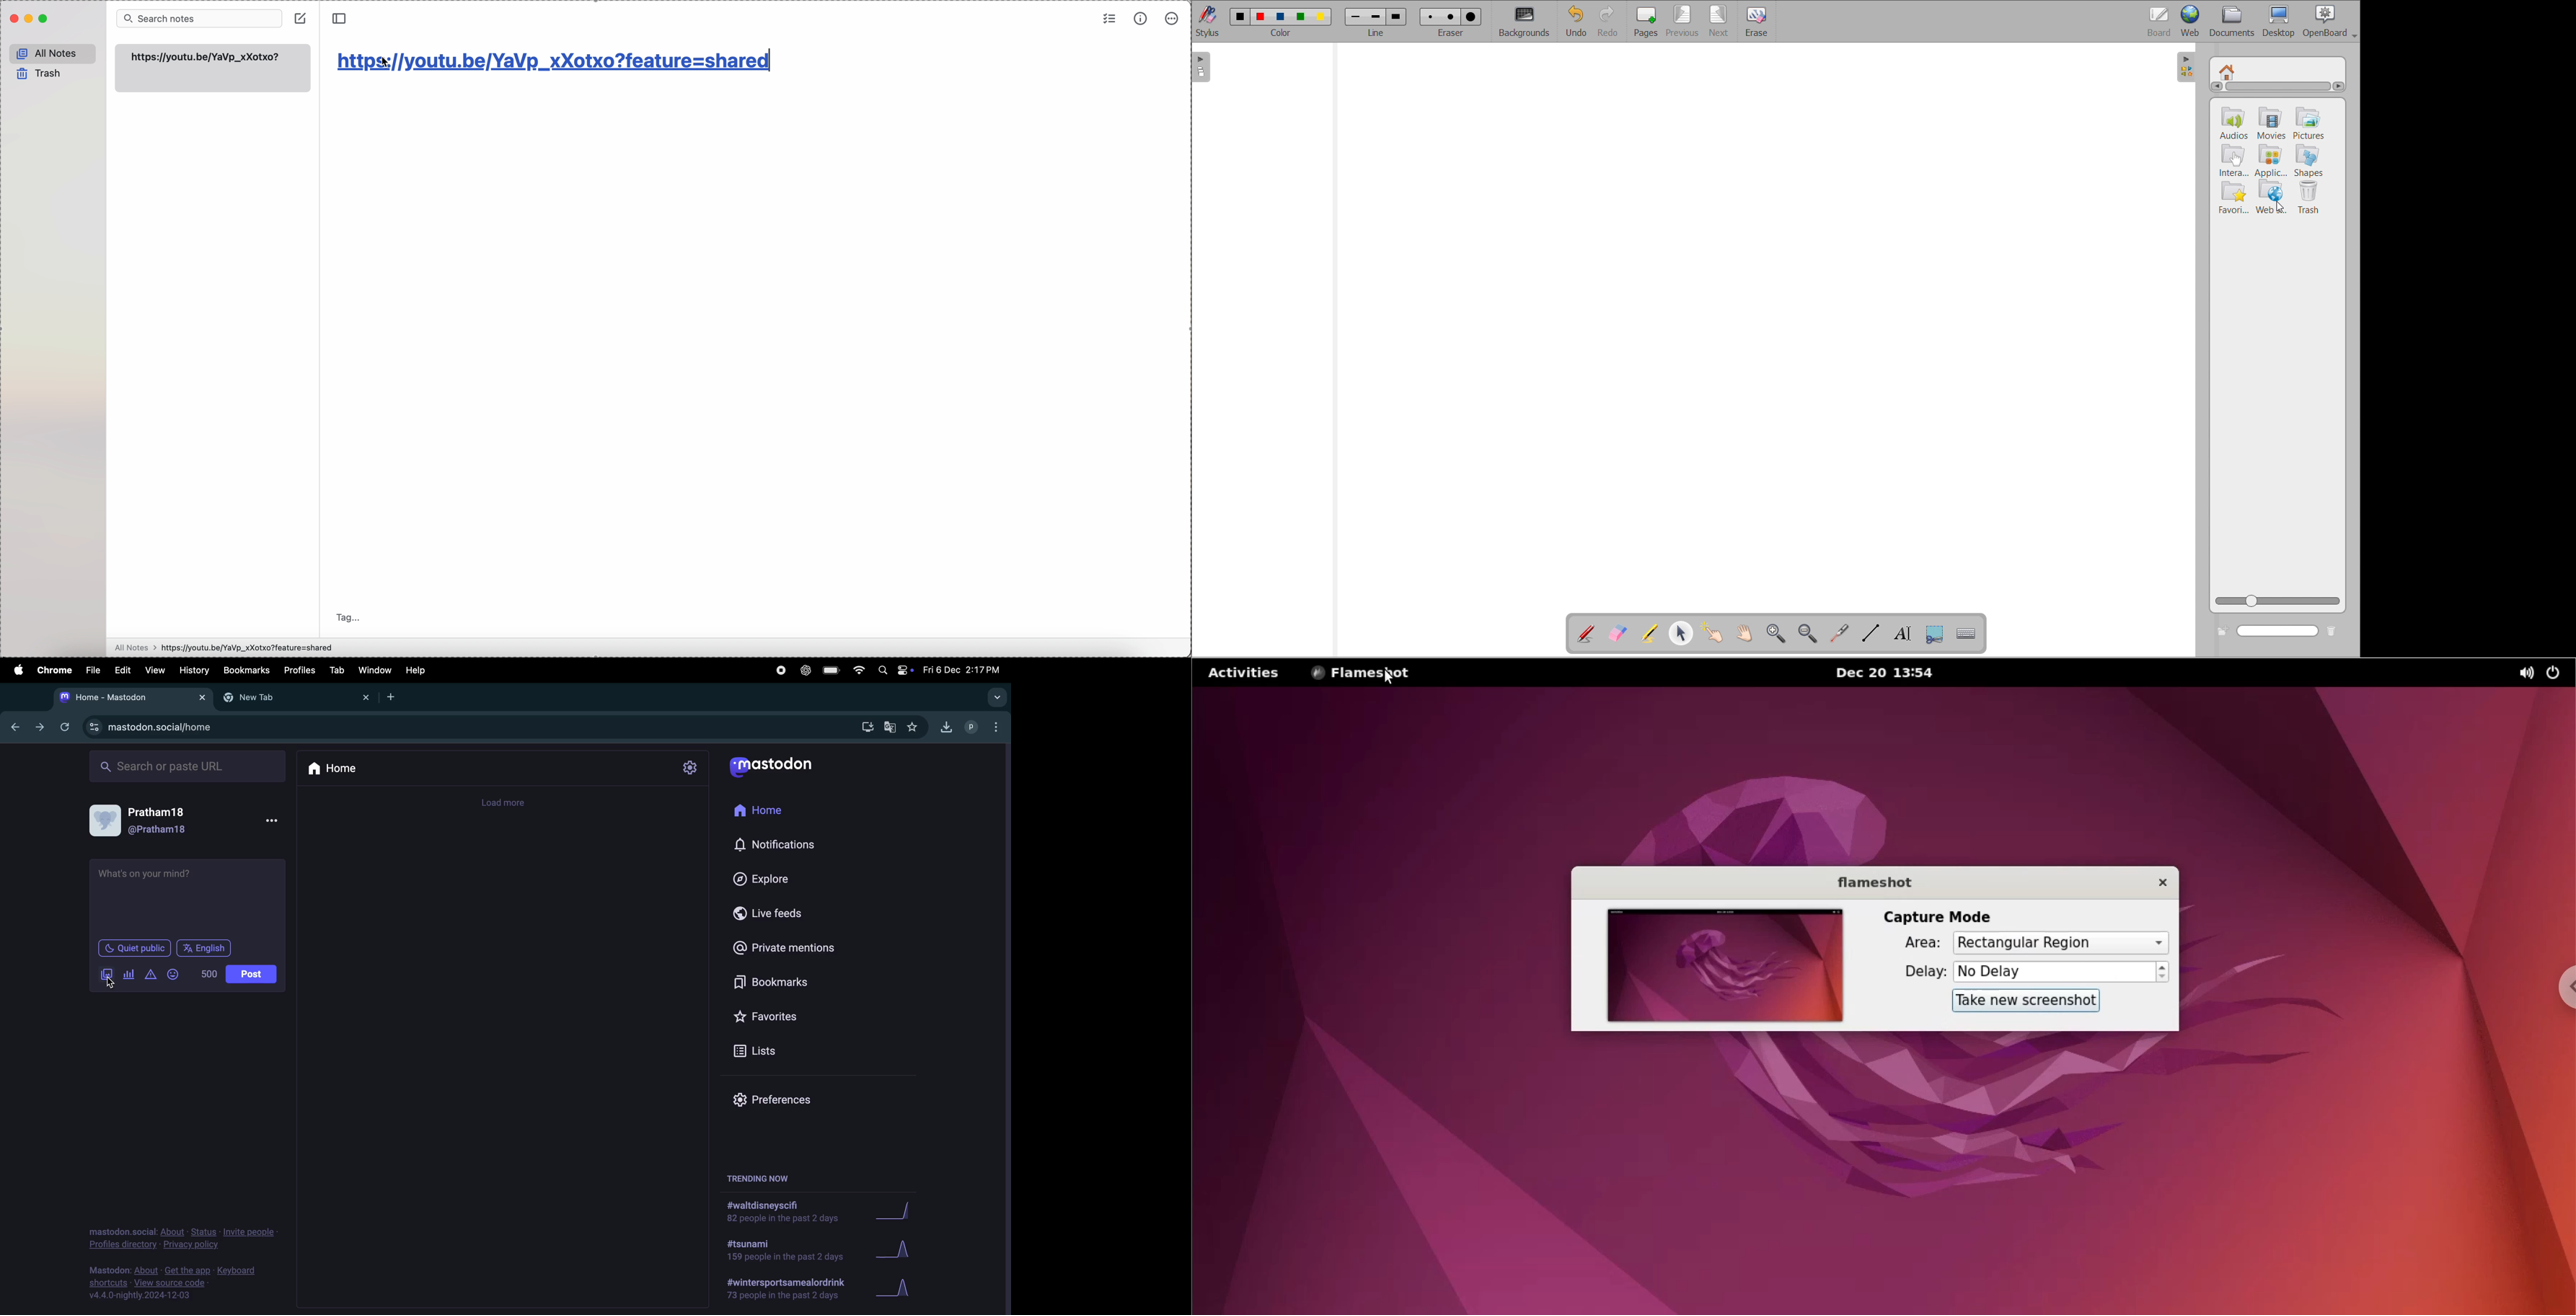 The height and width of the screenshot is (1316, 2576). What do you see at coordinates (19, 728) in the screenshot?
I see `backward` at bounding box center [19, 728].